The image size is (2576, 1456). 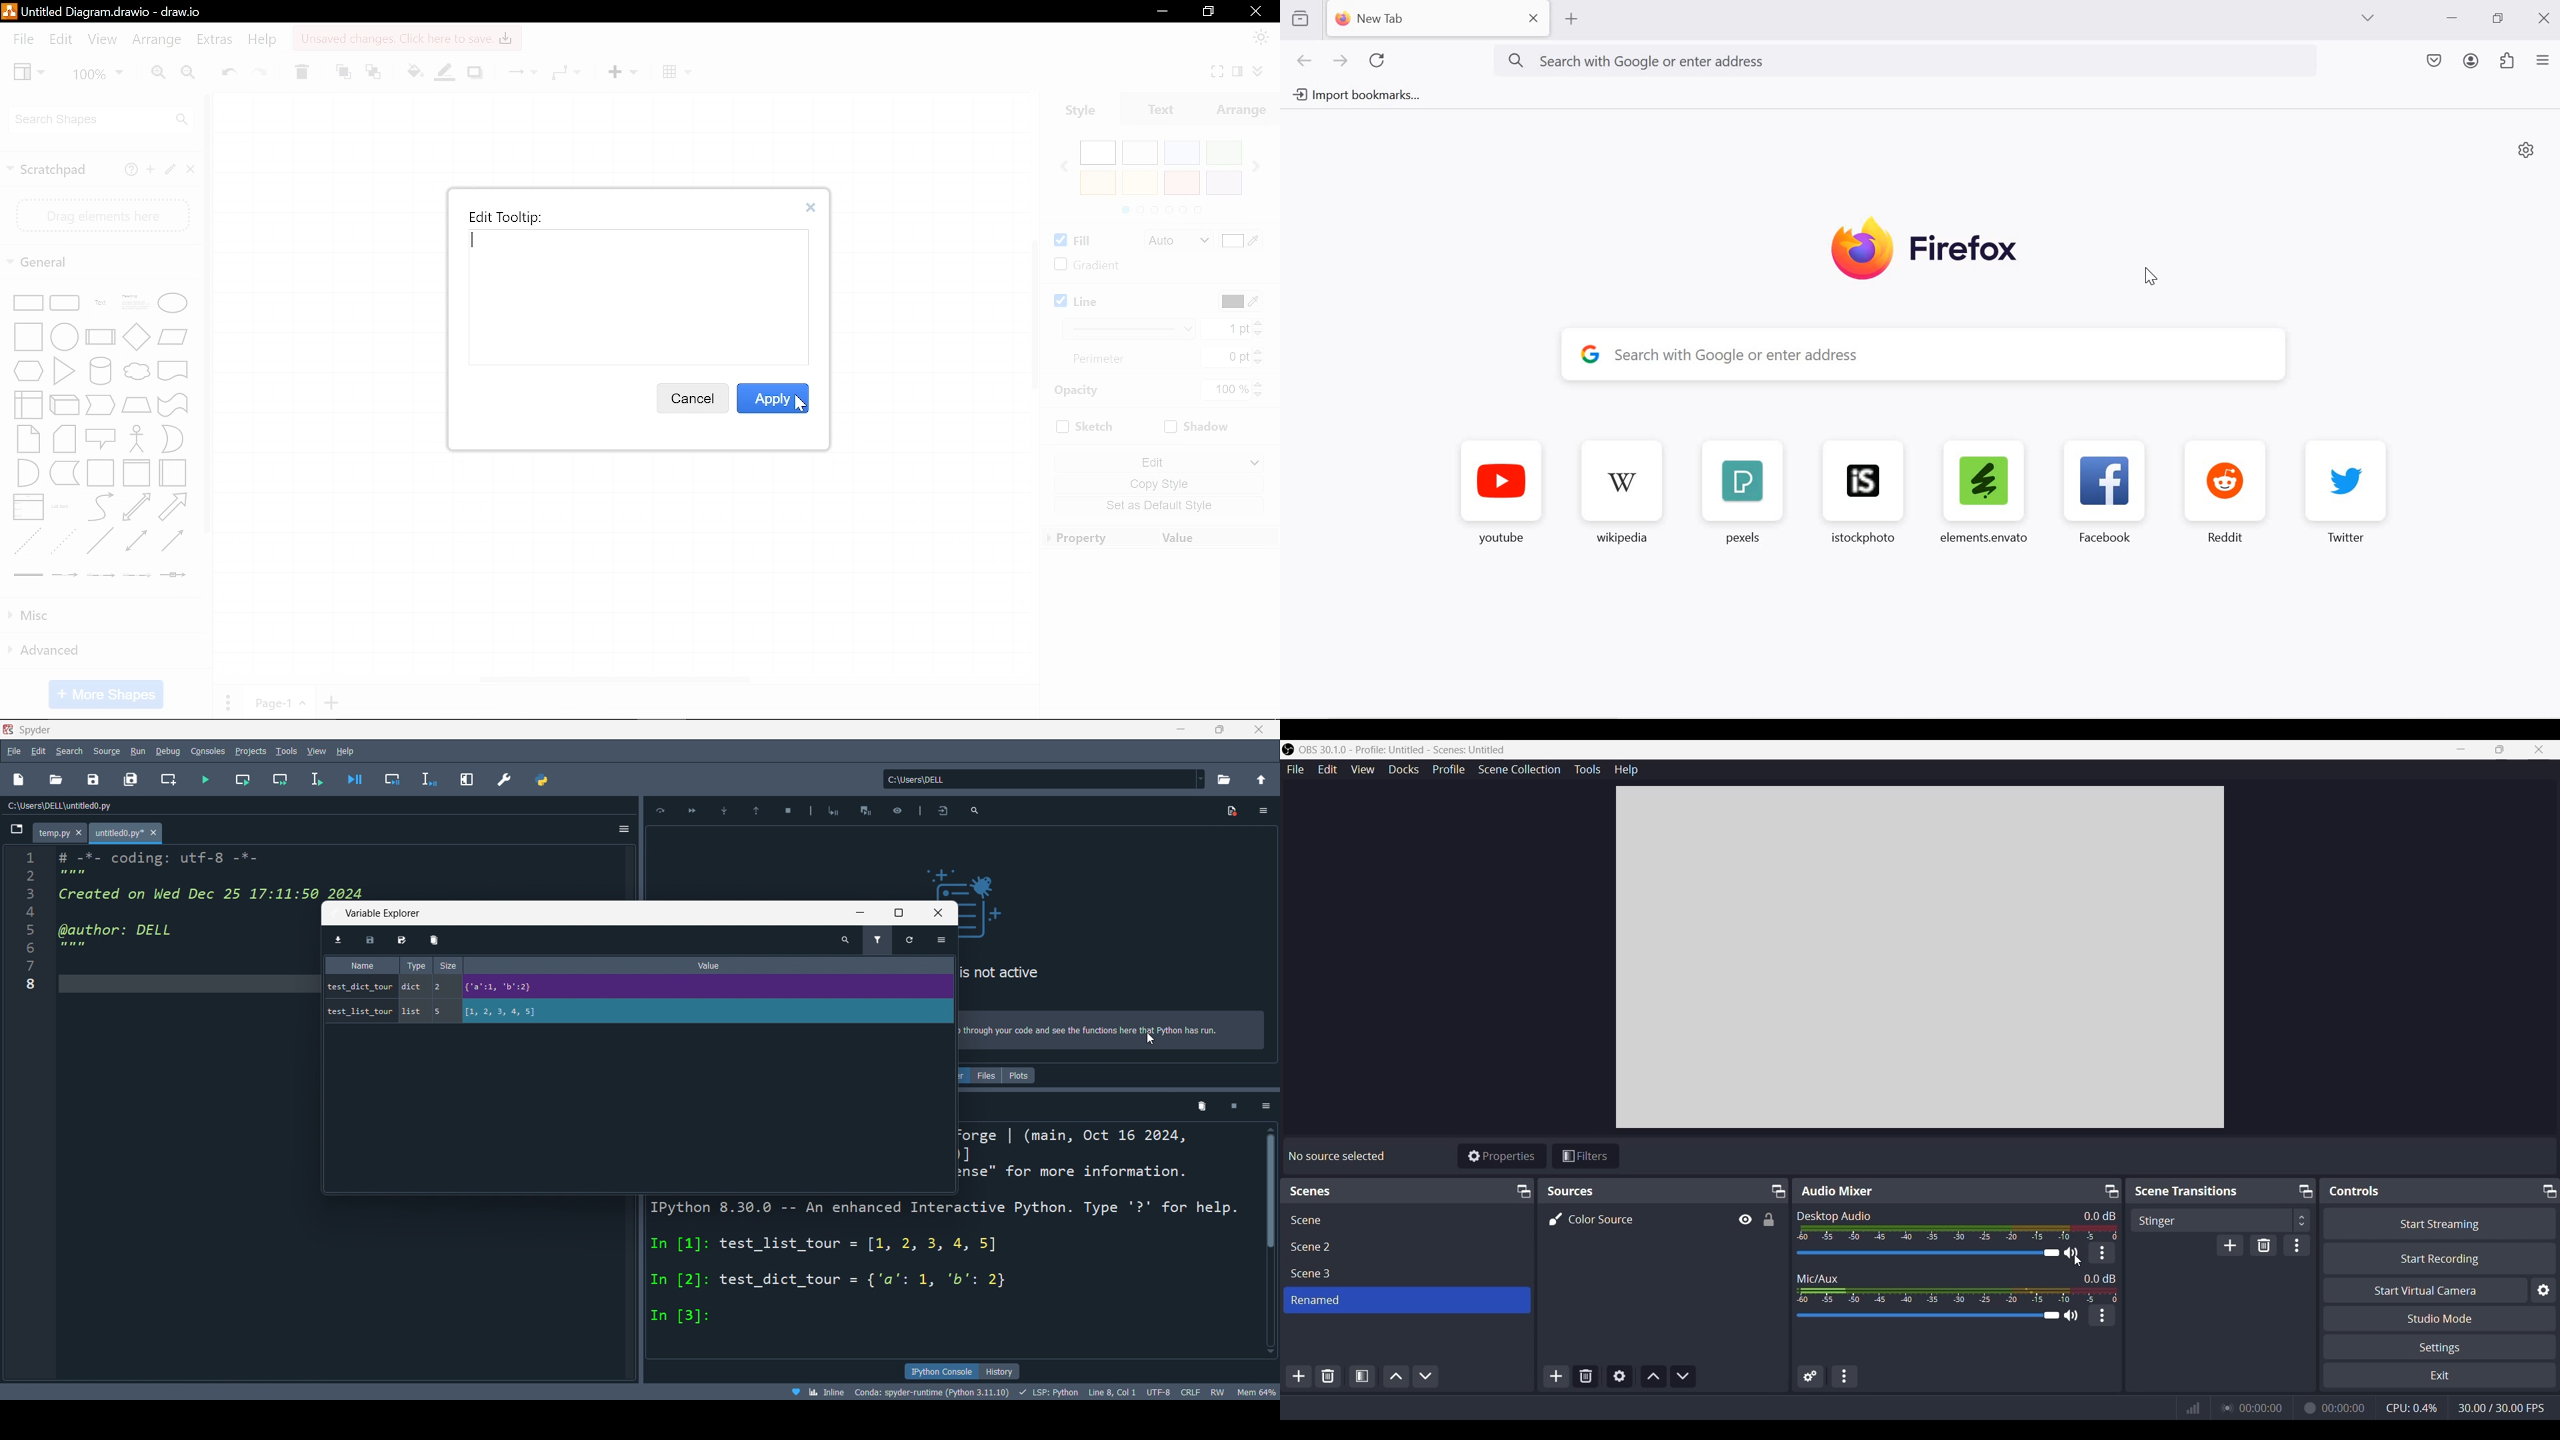 What do you see at coordinates (876, 941) in the screenshot?
I see `filter` at bounding box center [876, 941].